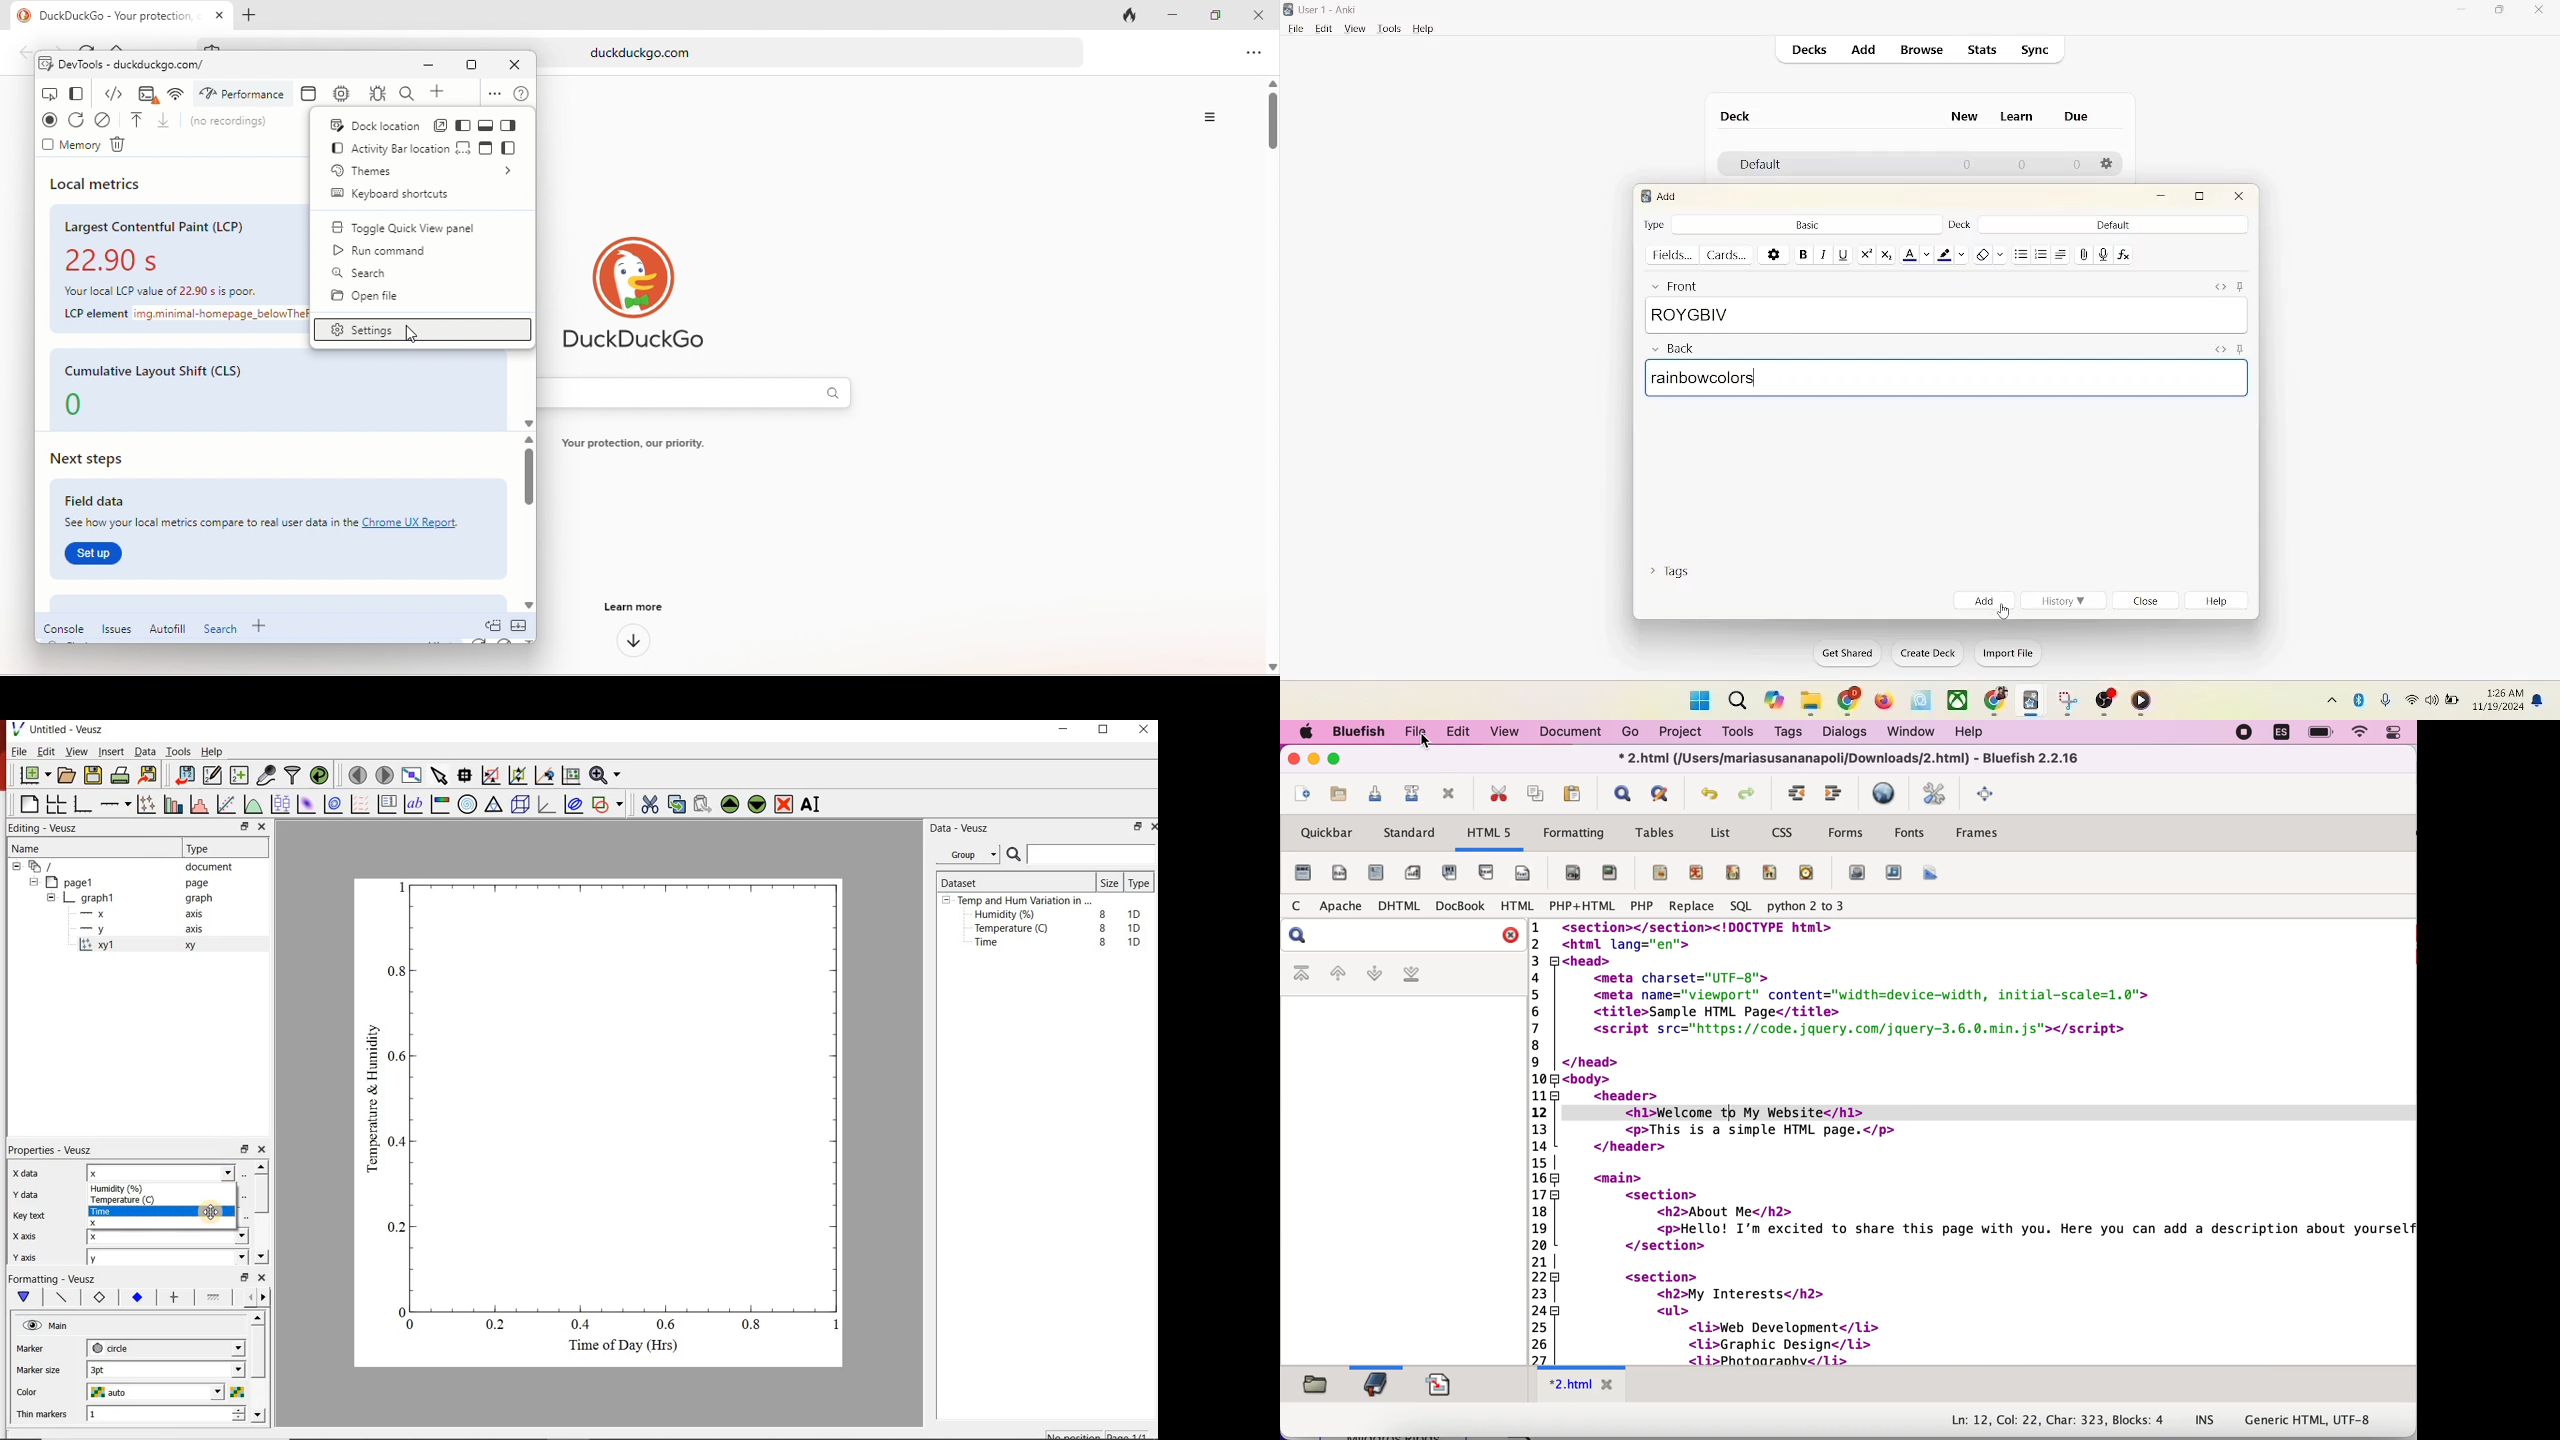  Describe the element at coordinates (1692, 699) in the screenshot. I see `window` at that location.